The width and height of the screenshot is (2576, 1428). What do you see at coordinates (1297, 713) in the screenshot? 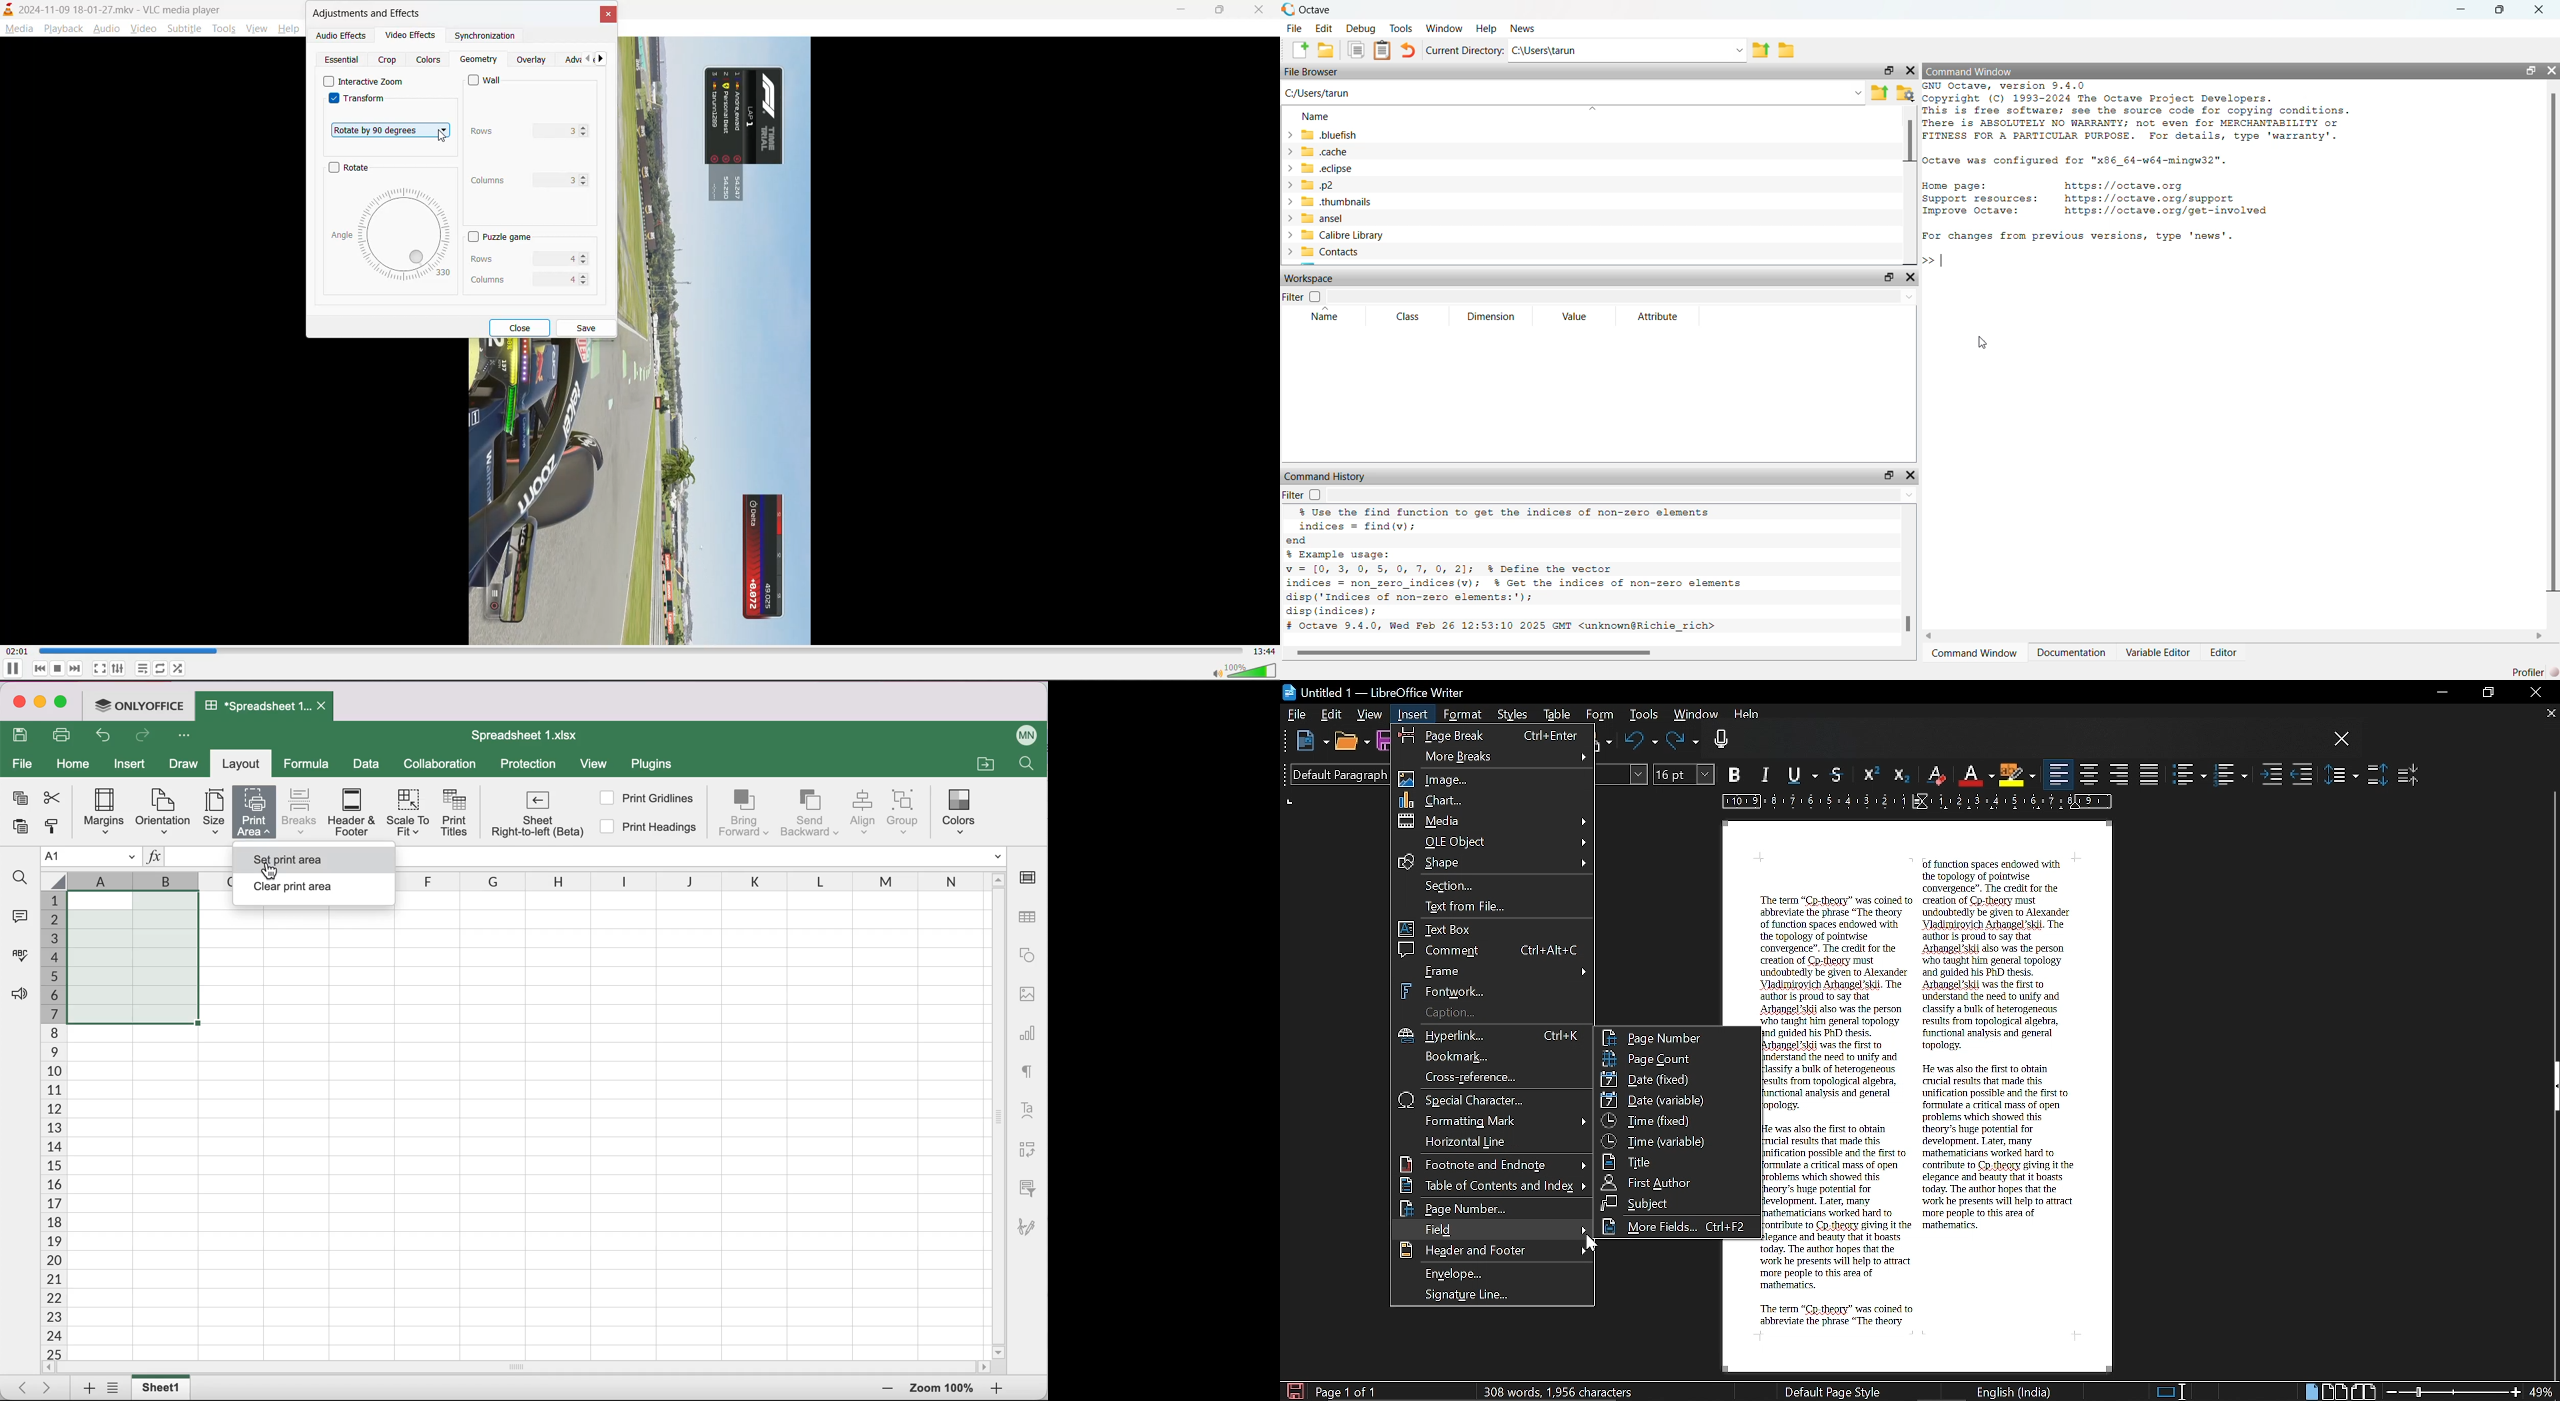
I see `File` at bounding box center [1297, 713].